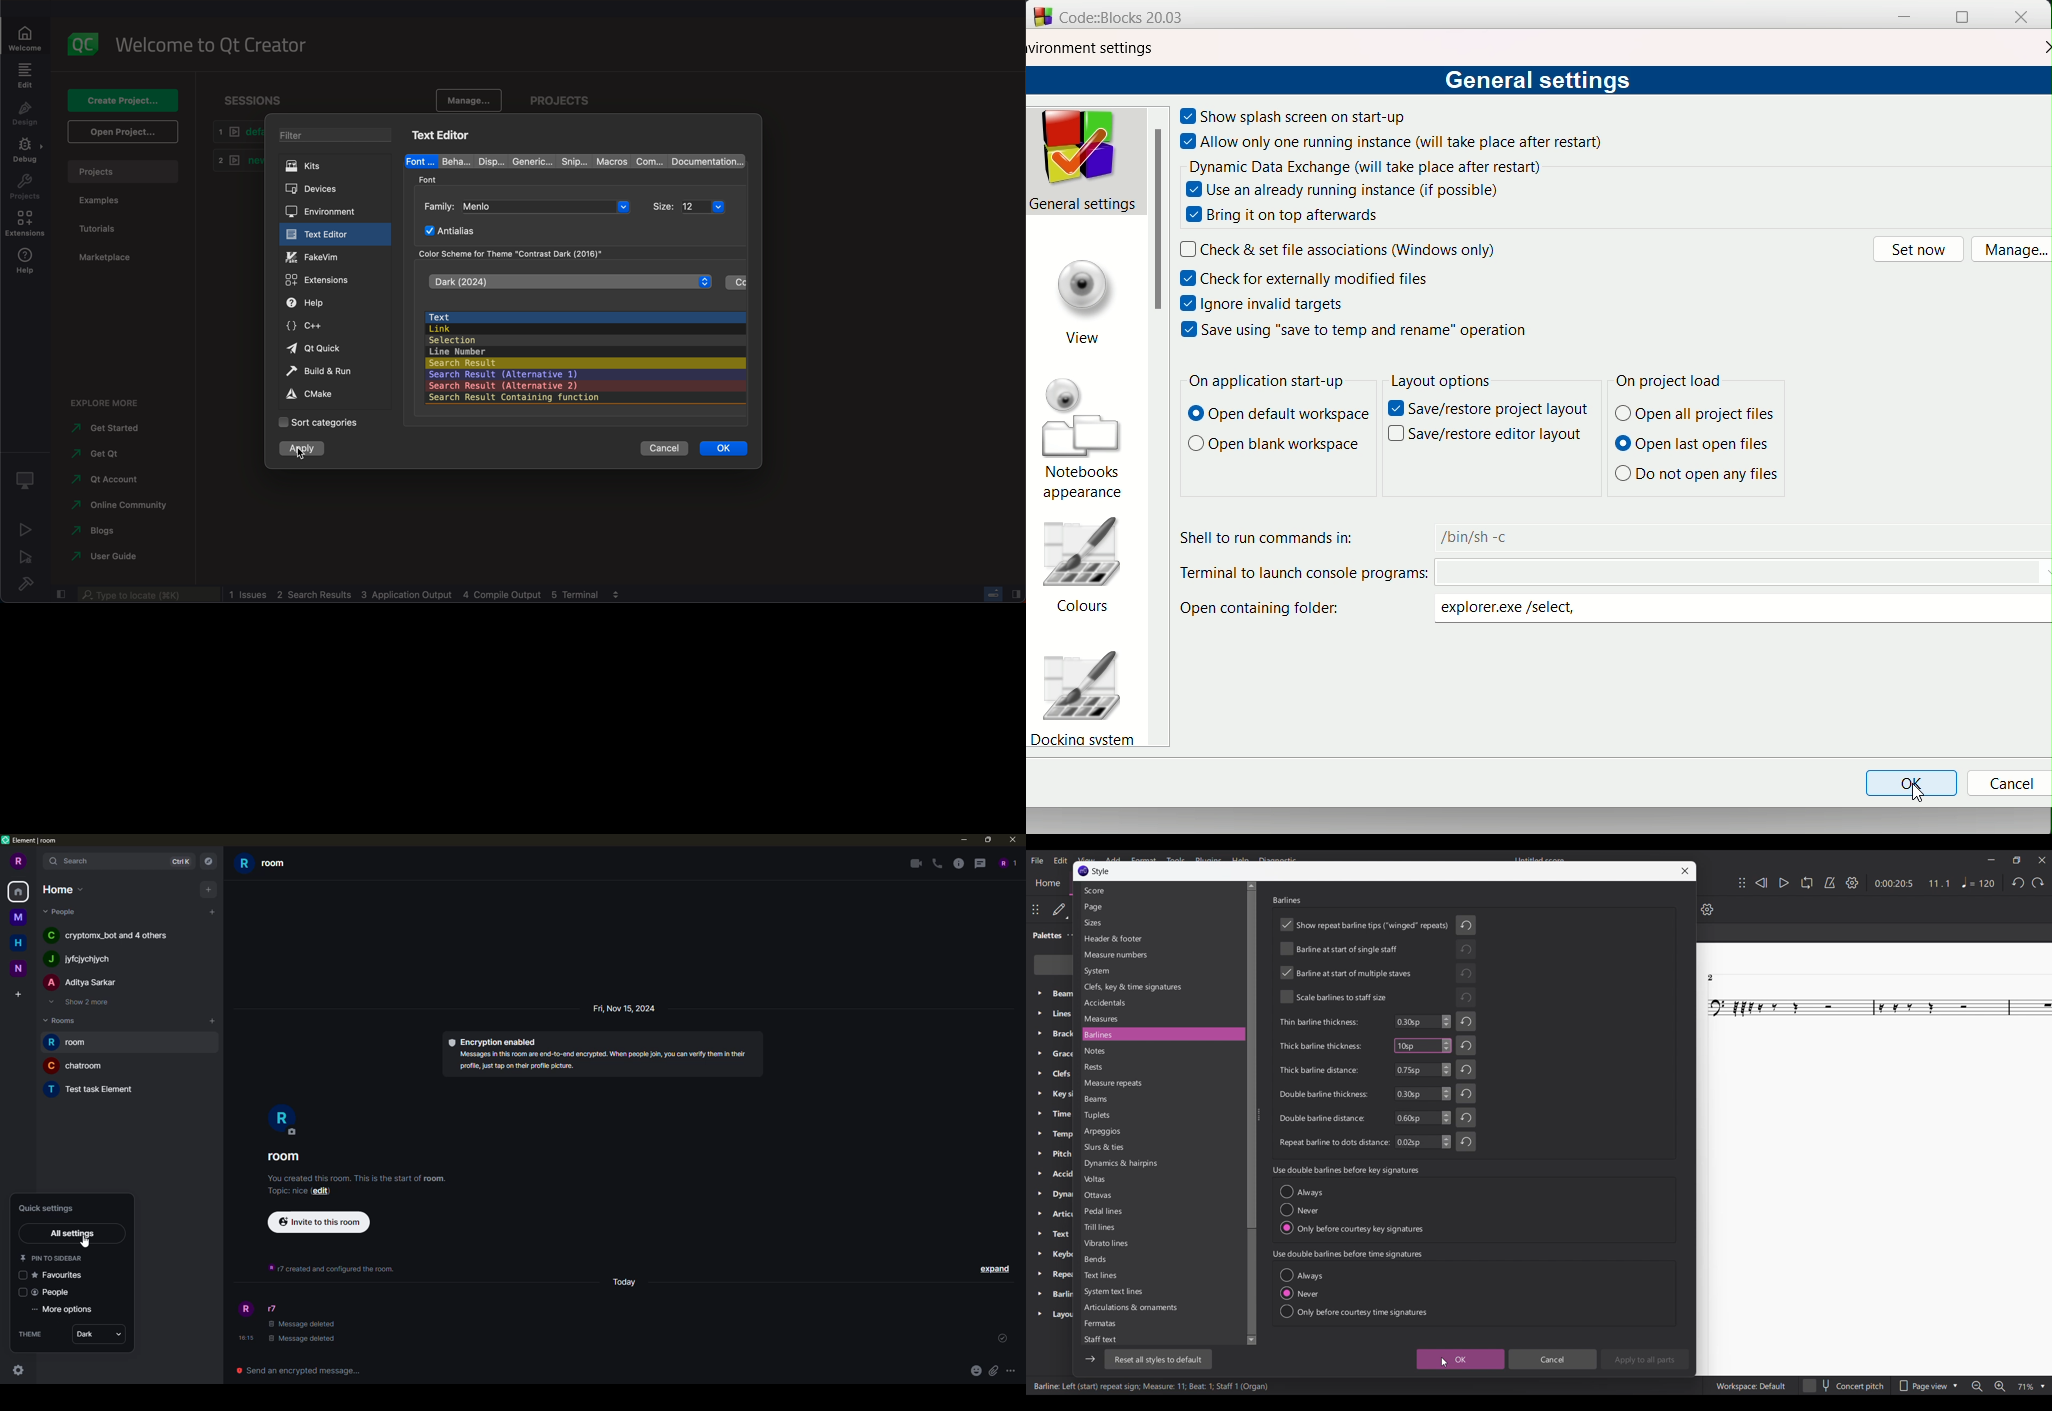  Describe the element at coordinates (18, 995) in the screenshot. I see `create space` at that location.